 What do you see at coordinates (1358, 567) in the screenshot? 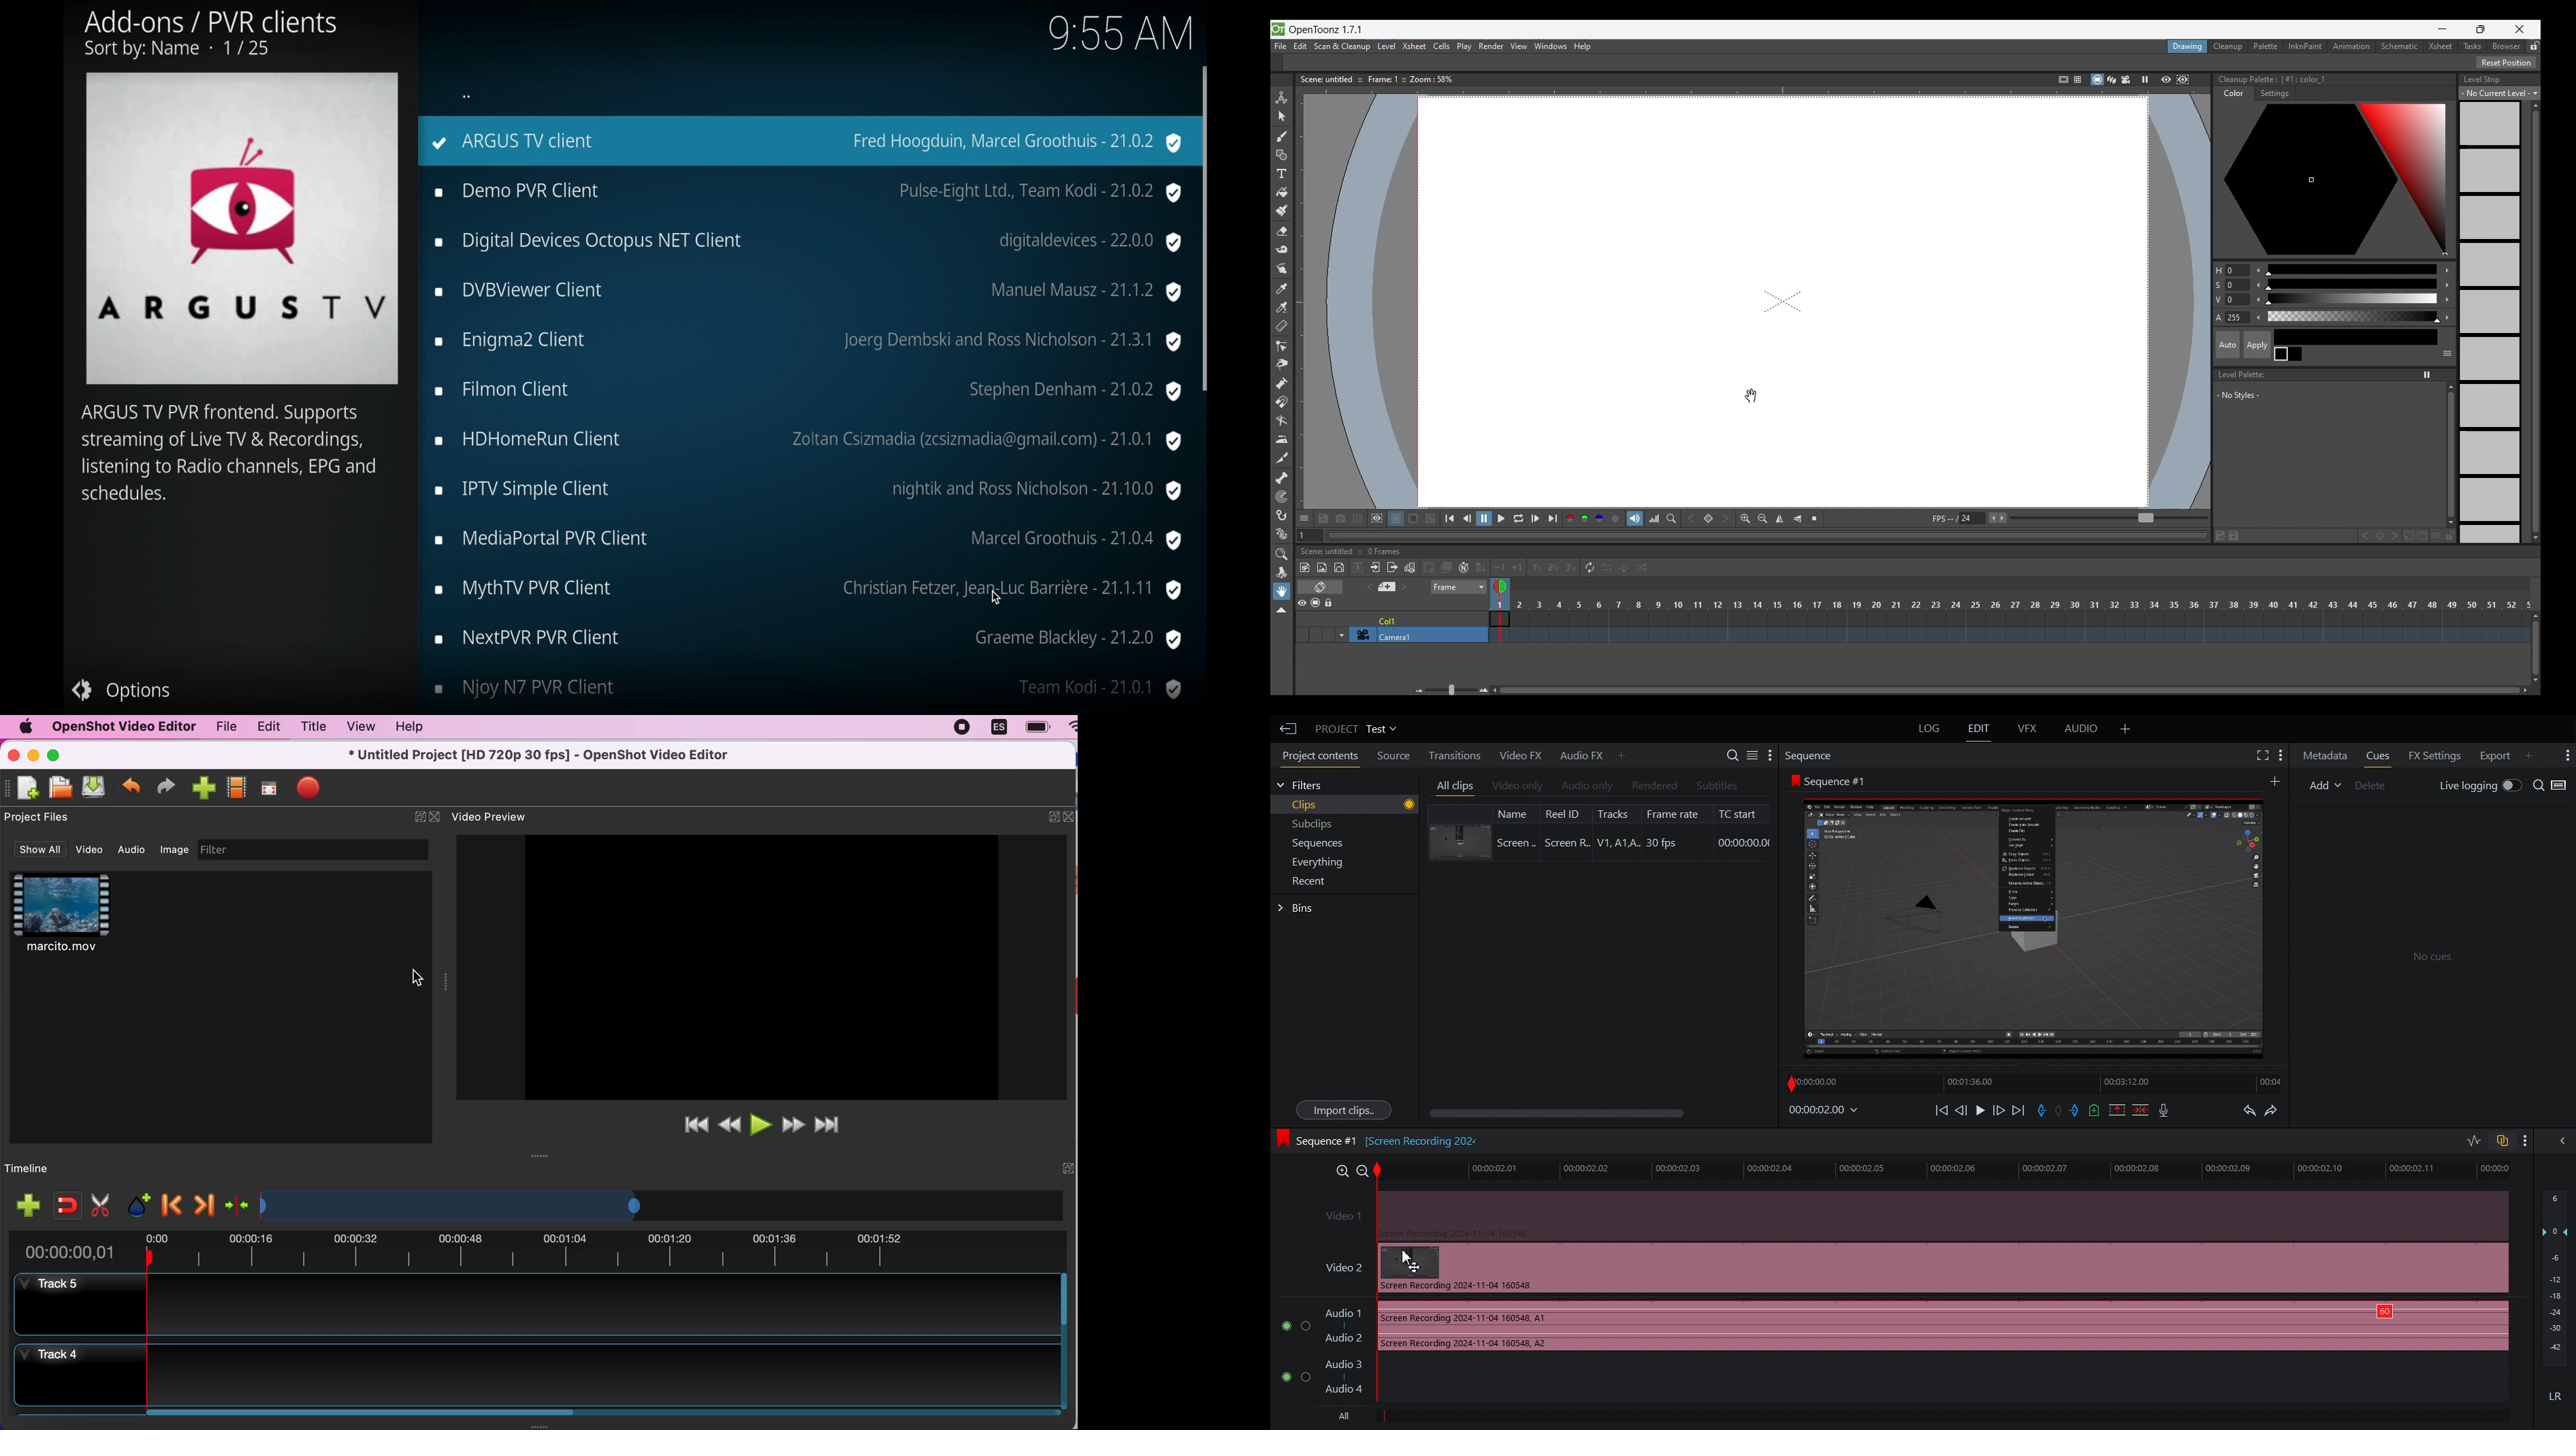
I see `Collapse` at bounding box center [1358, 567].